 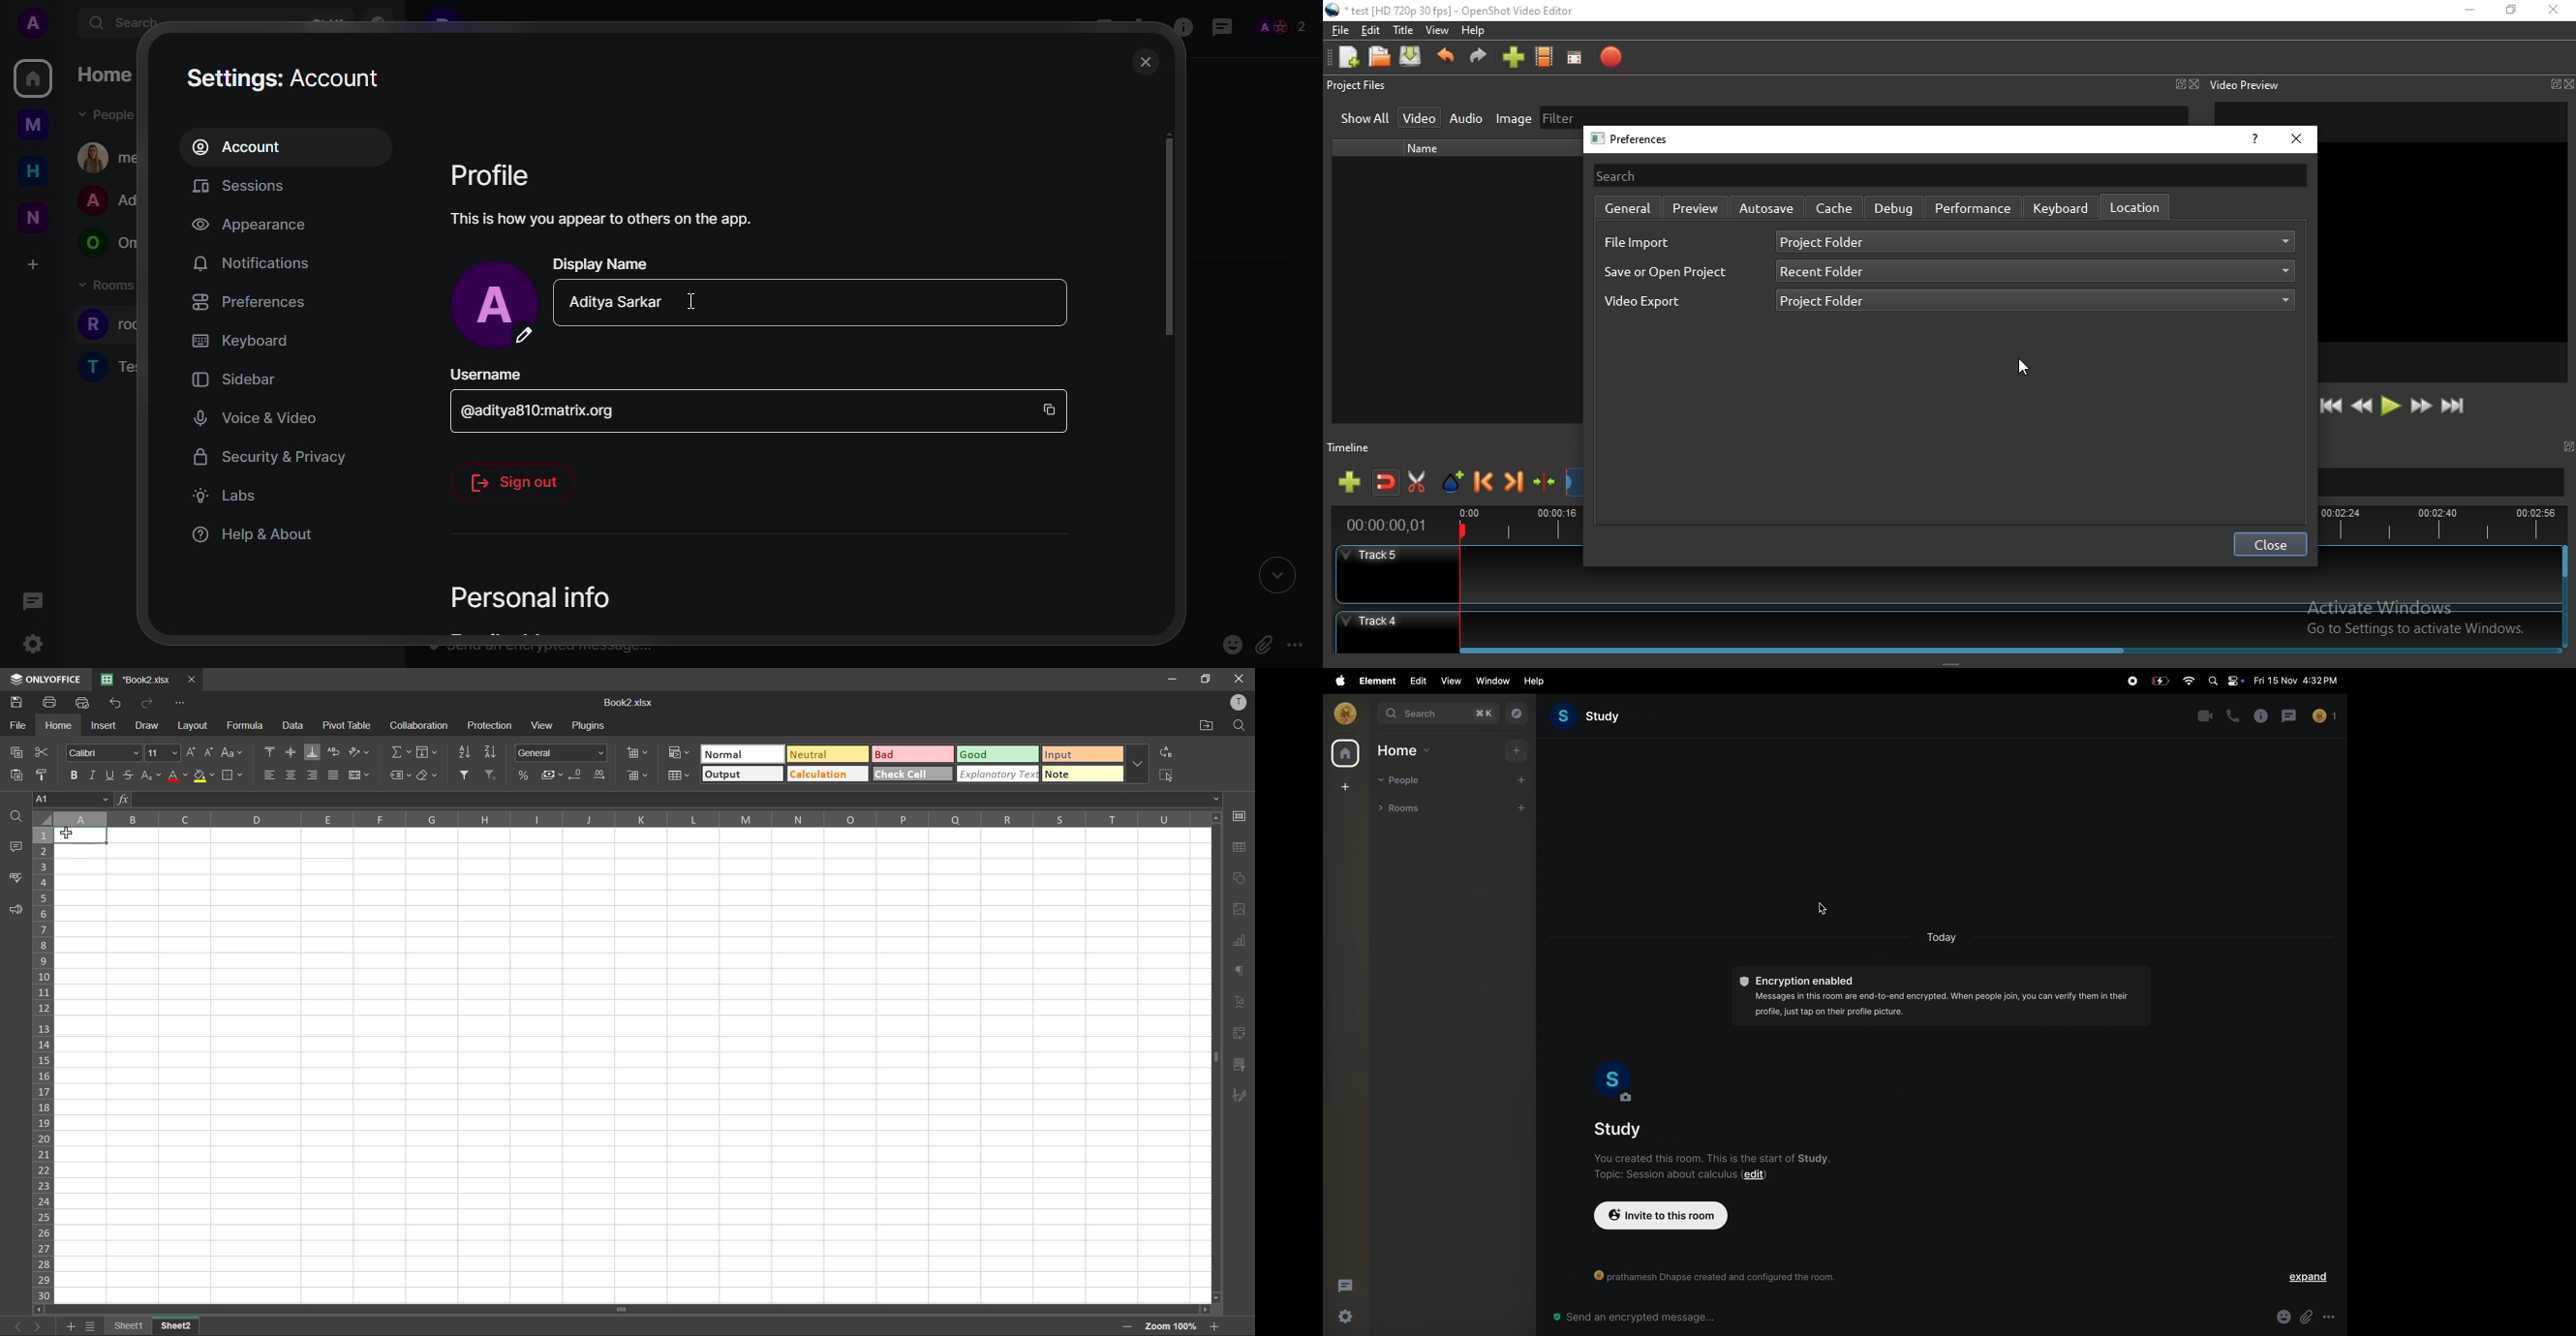 I want to click on align left, so click(x=270, y=775).